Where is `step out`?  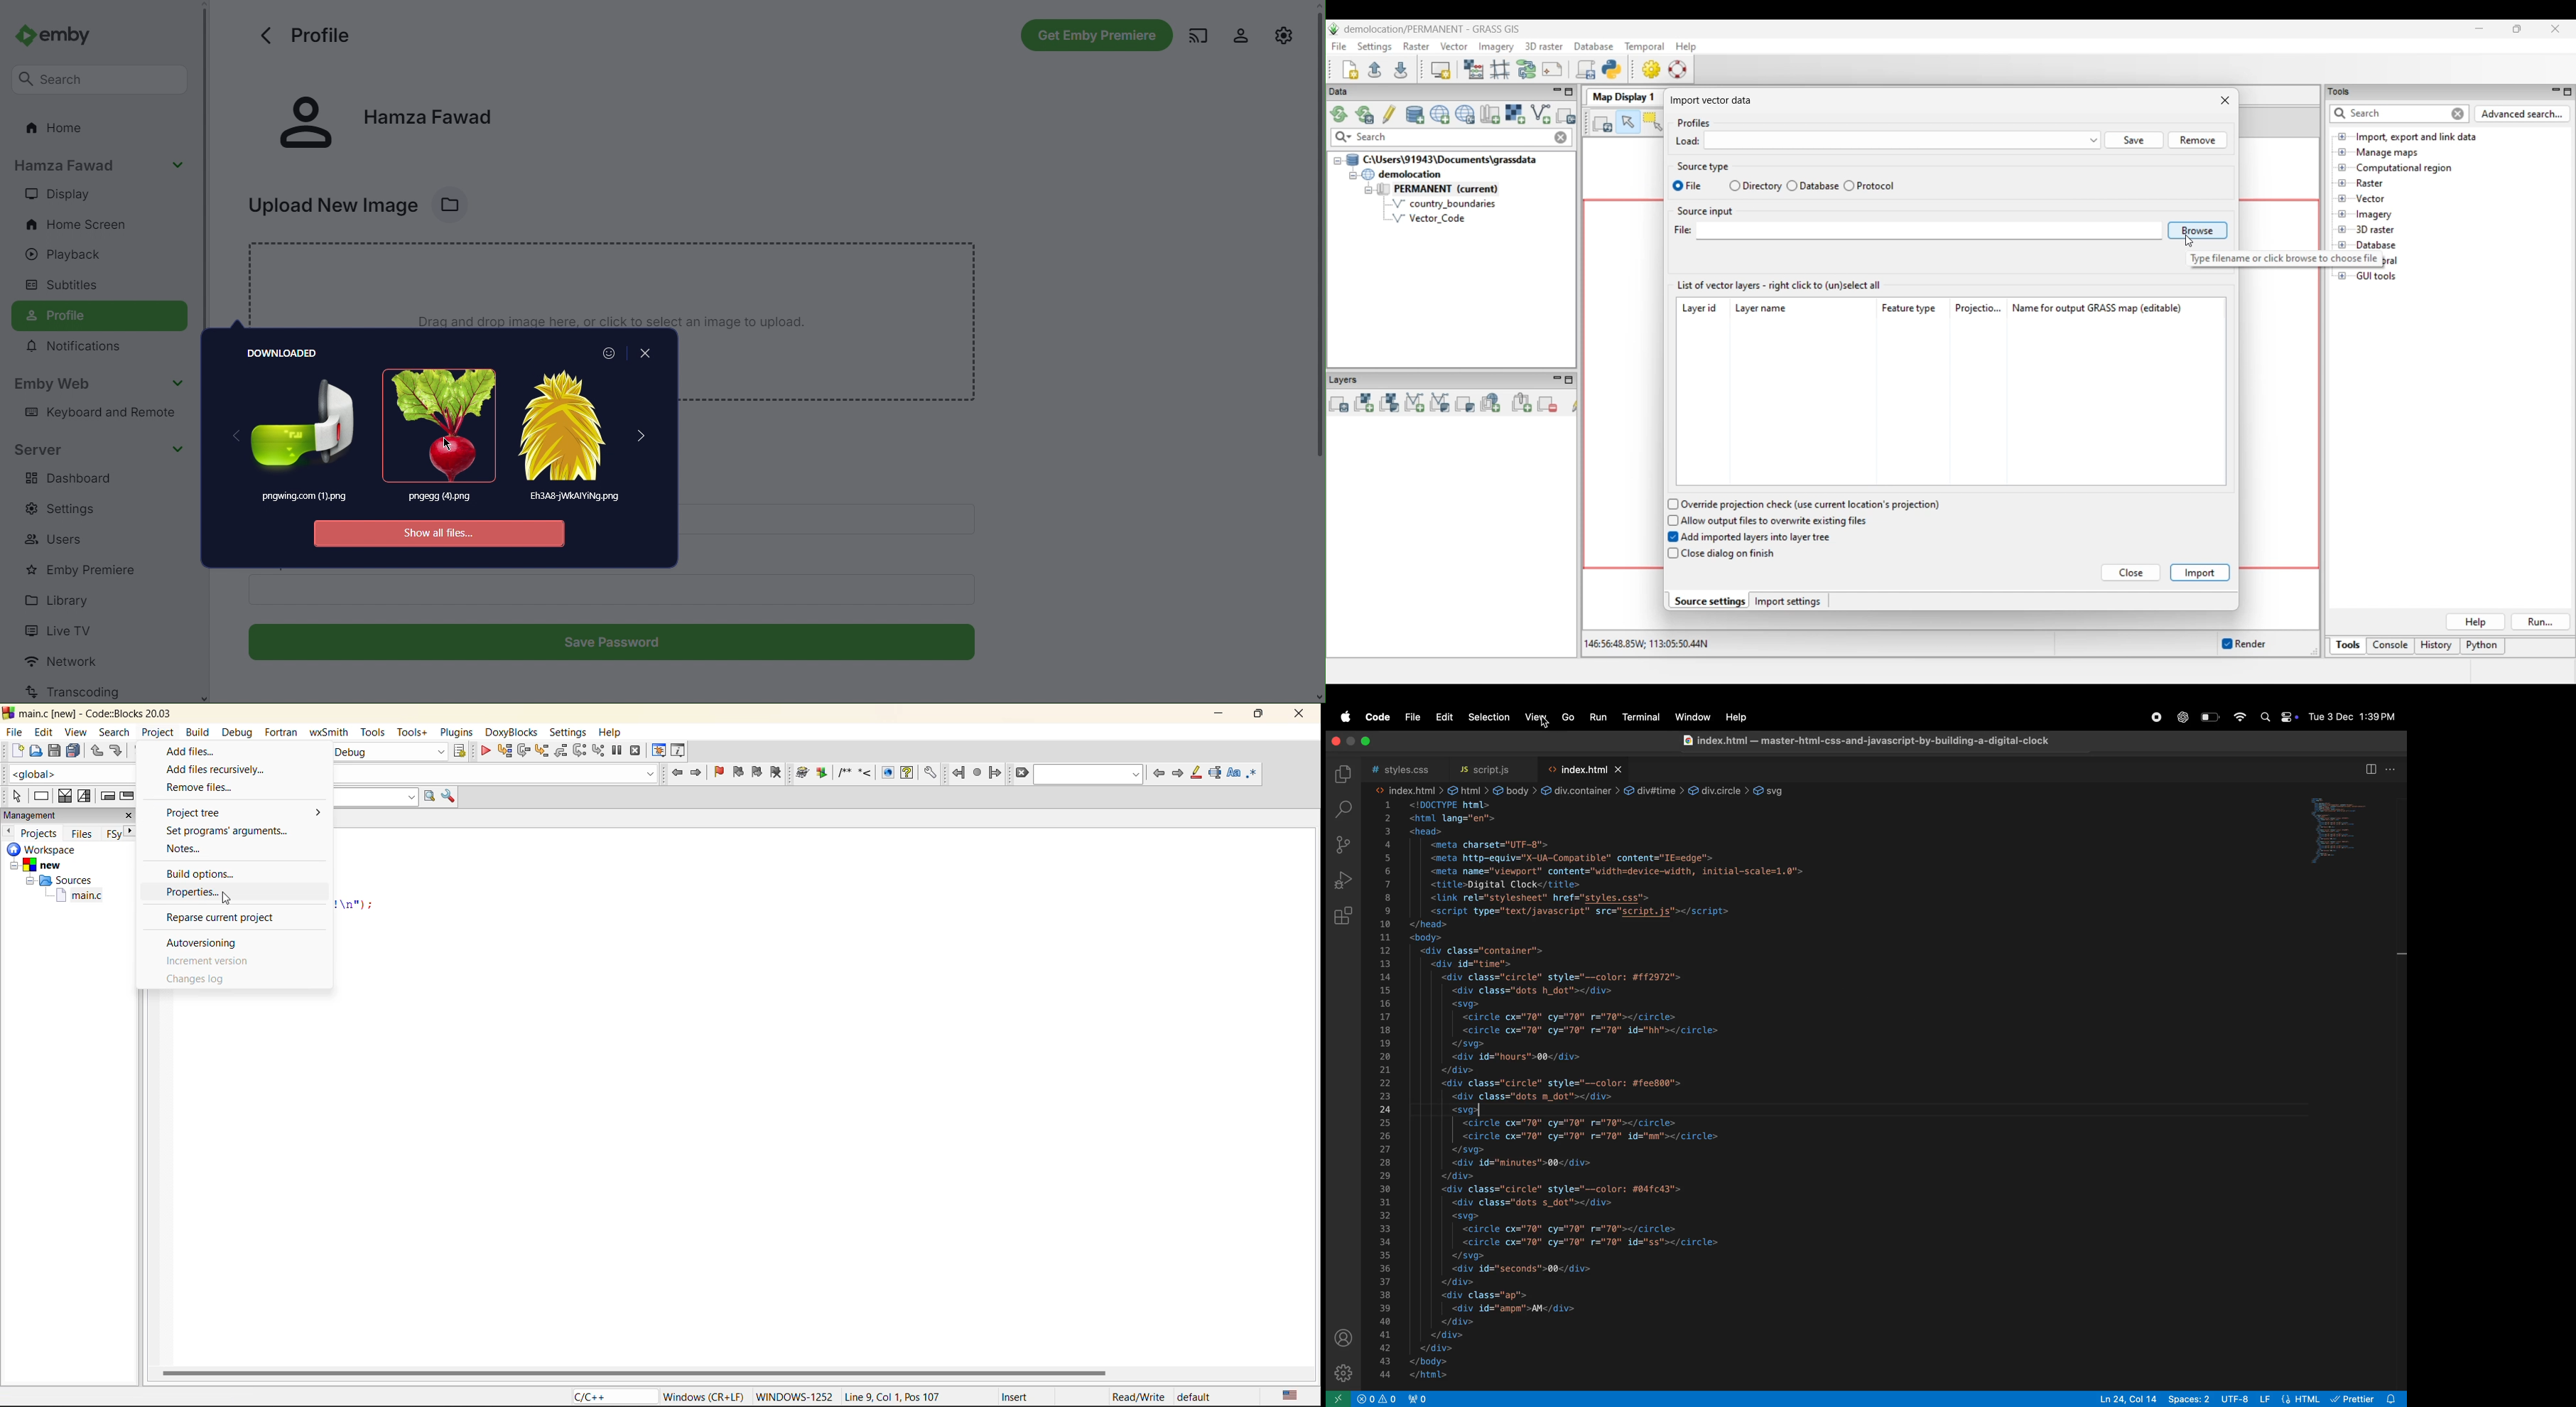
step out is located at coordinates (562, 751).